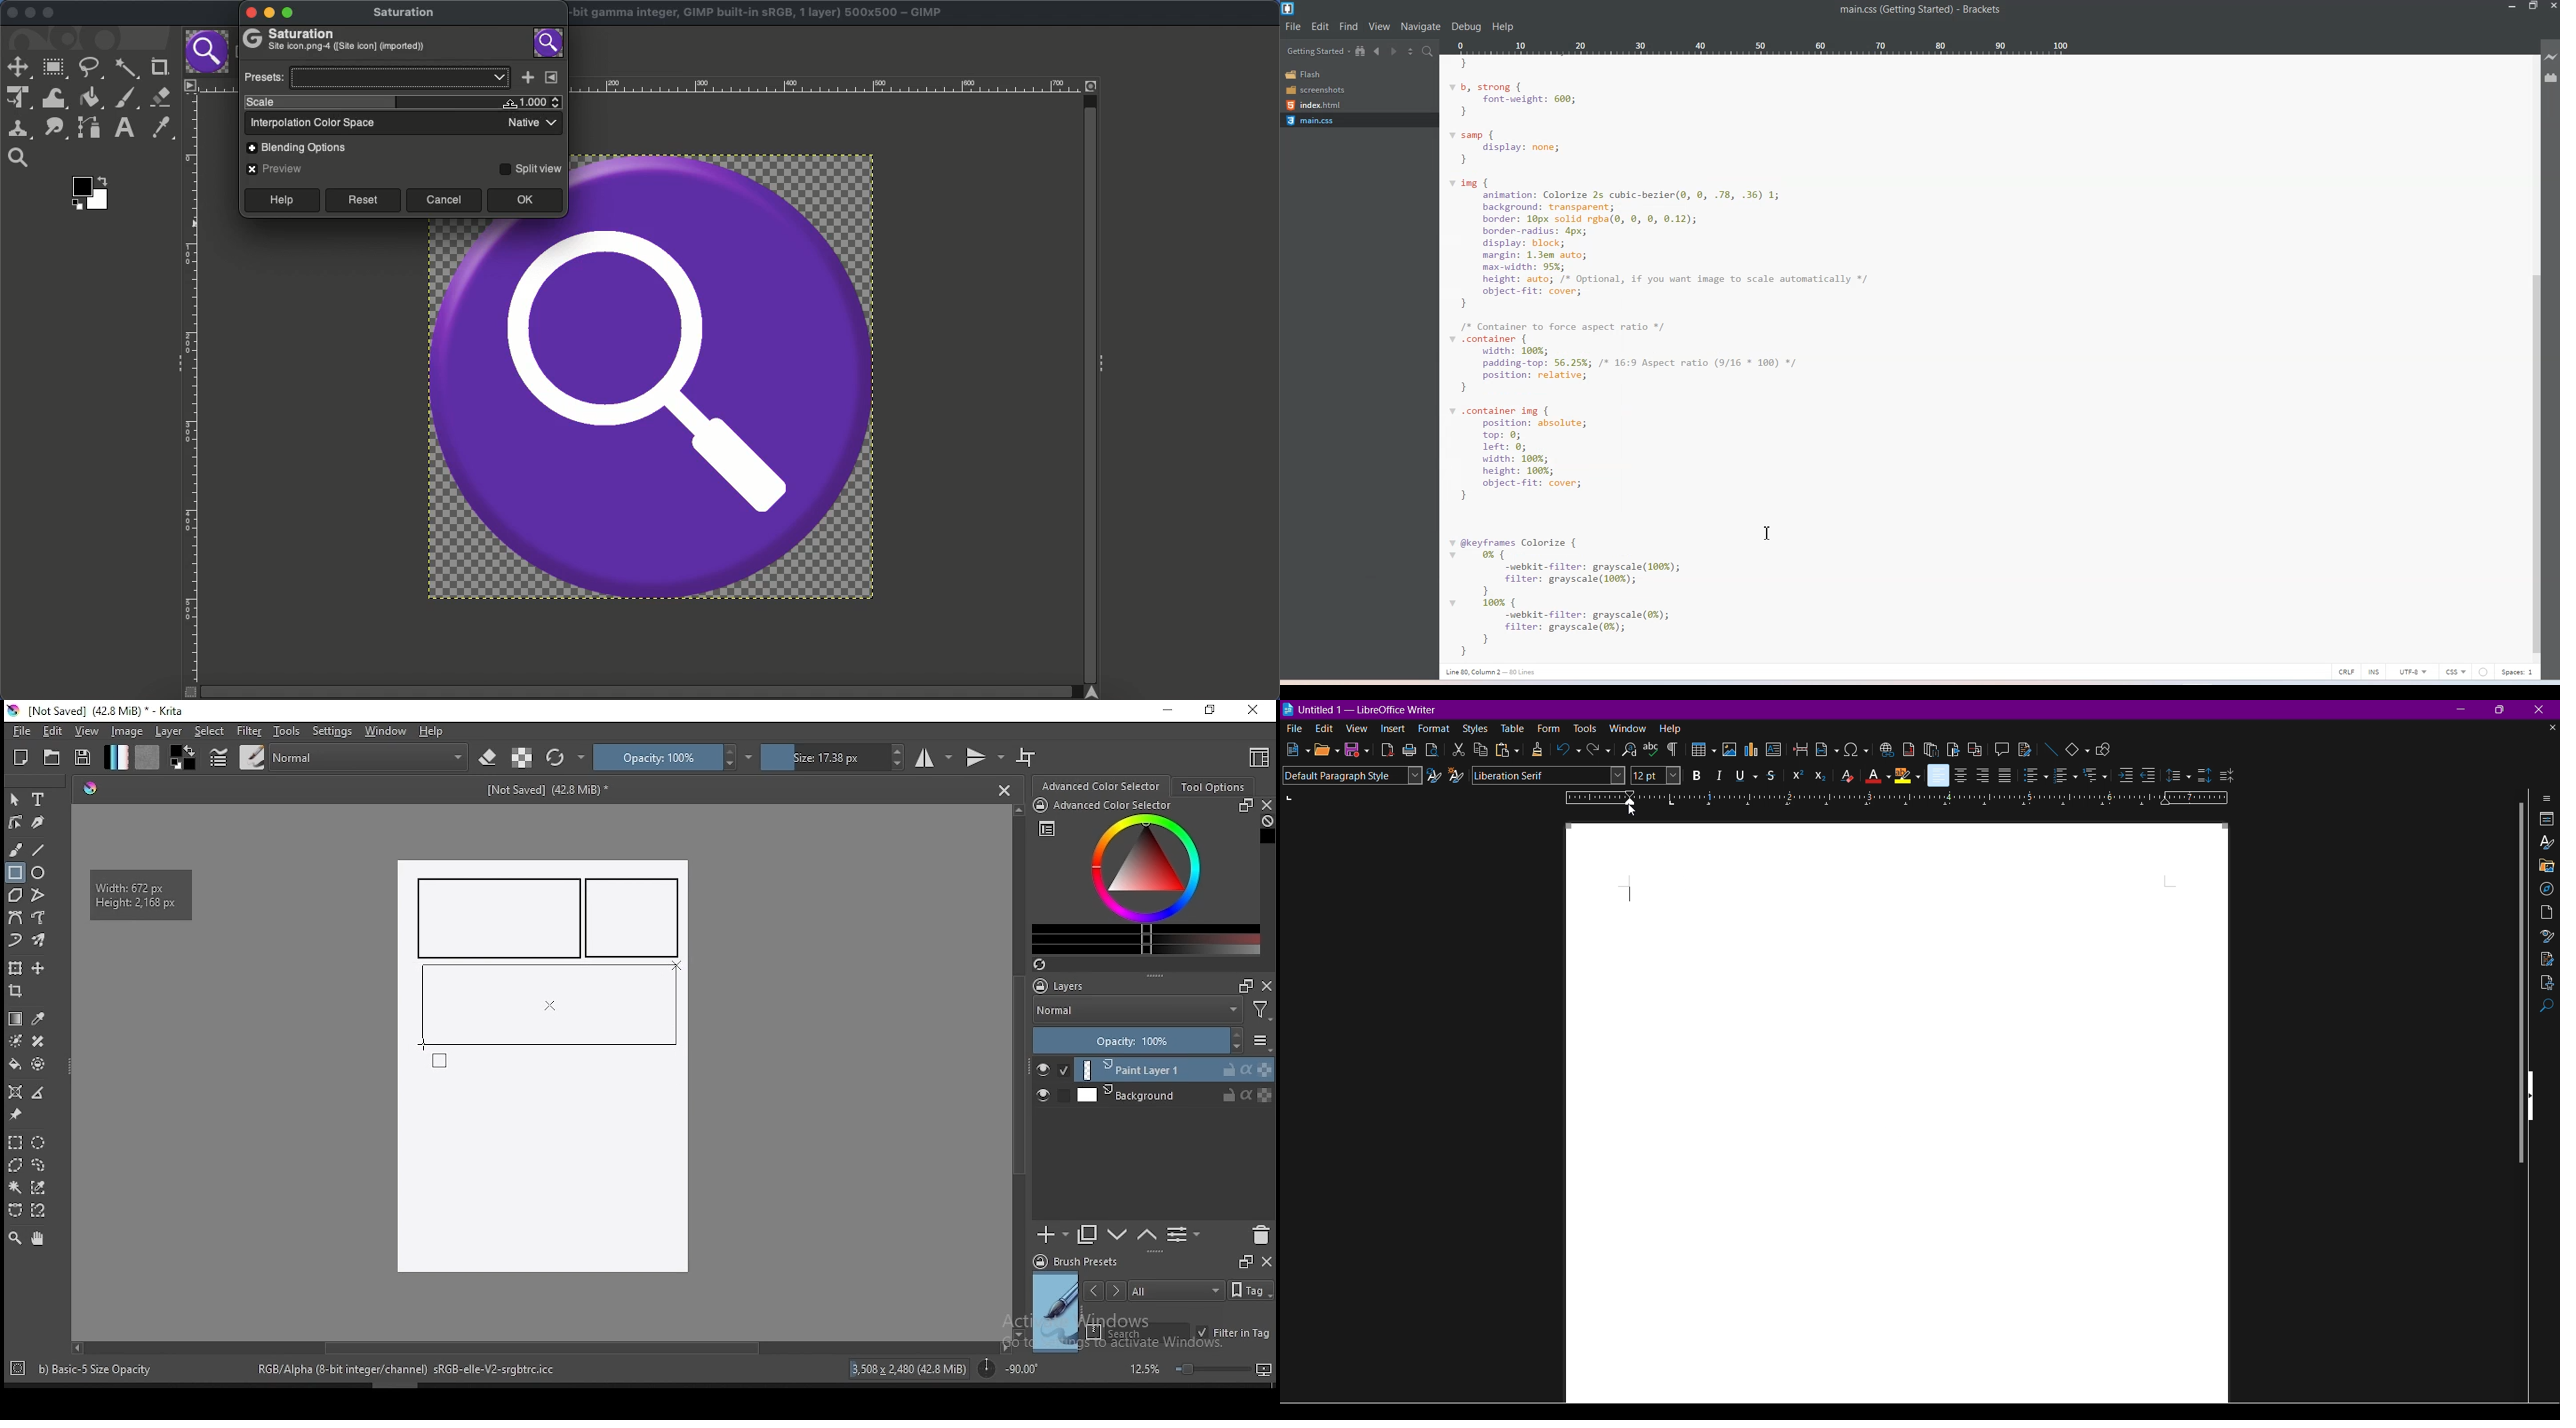  Describe the element at coordinates (1931, 749) in the screenshot. I see `Insert Endnote` at that location.